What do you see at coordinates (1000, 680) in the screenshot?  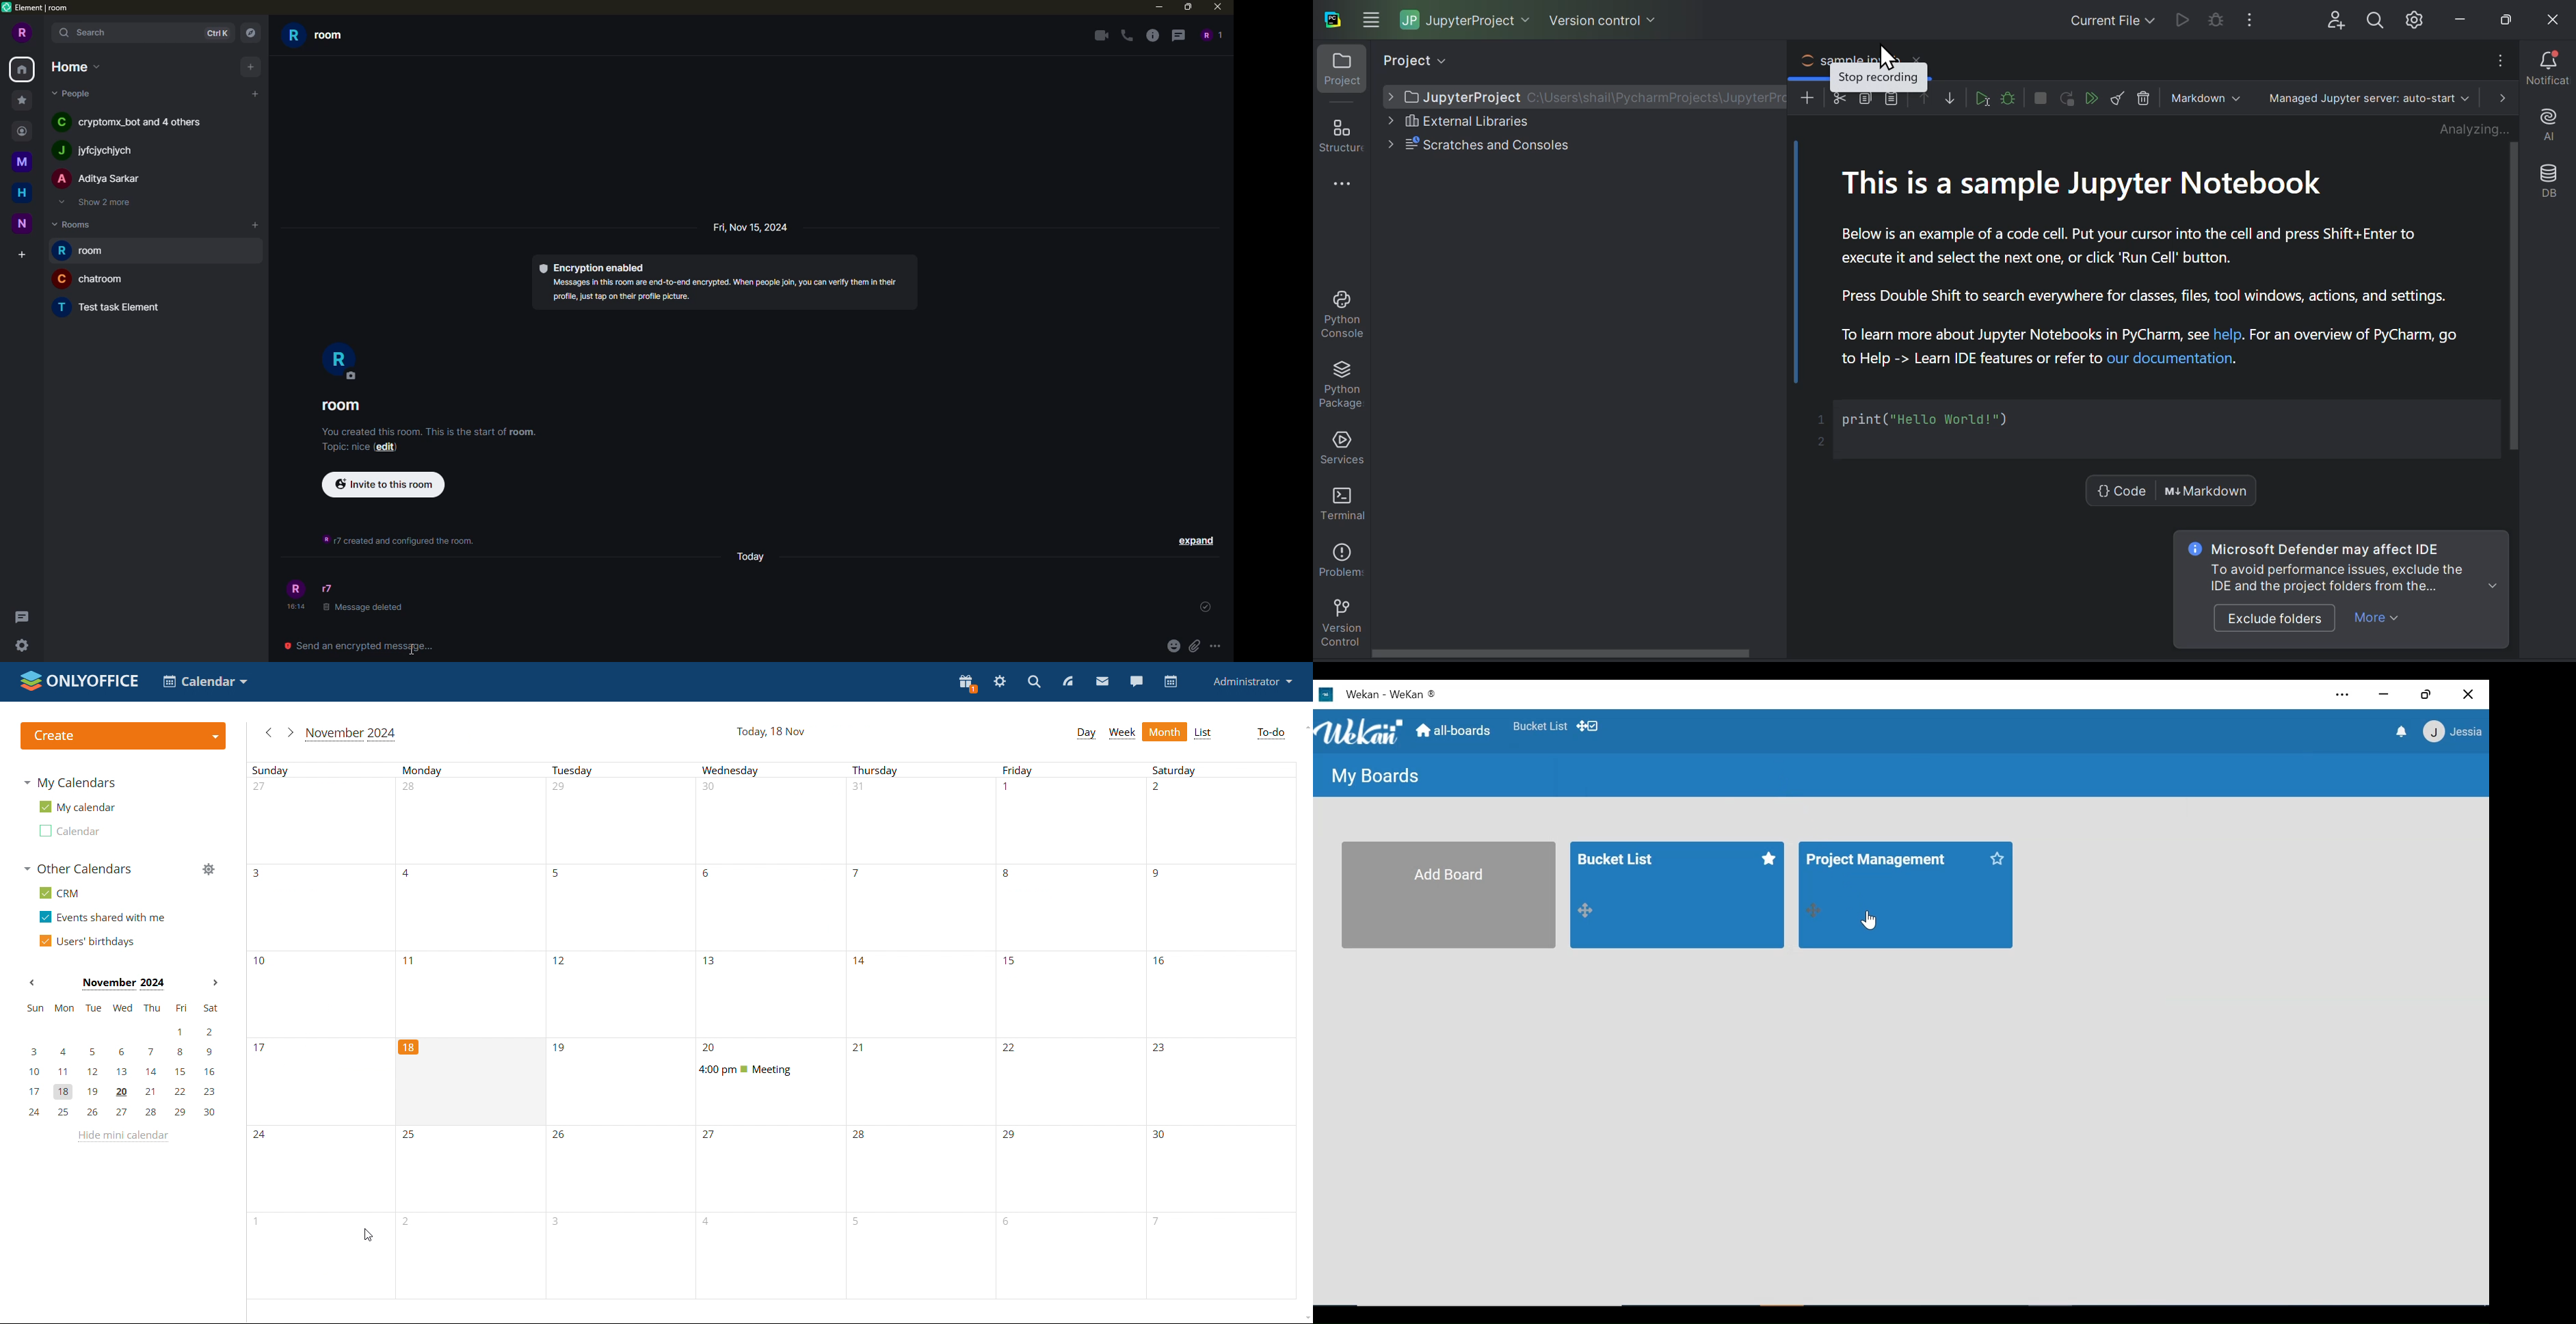 I see `settings` at bounding box center [1000, 680].